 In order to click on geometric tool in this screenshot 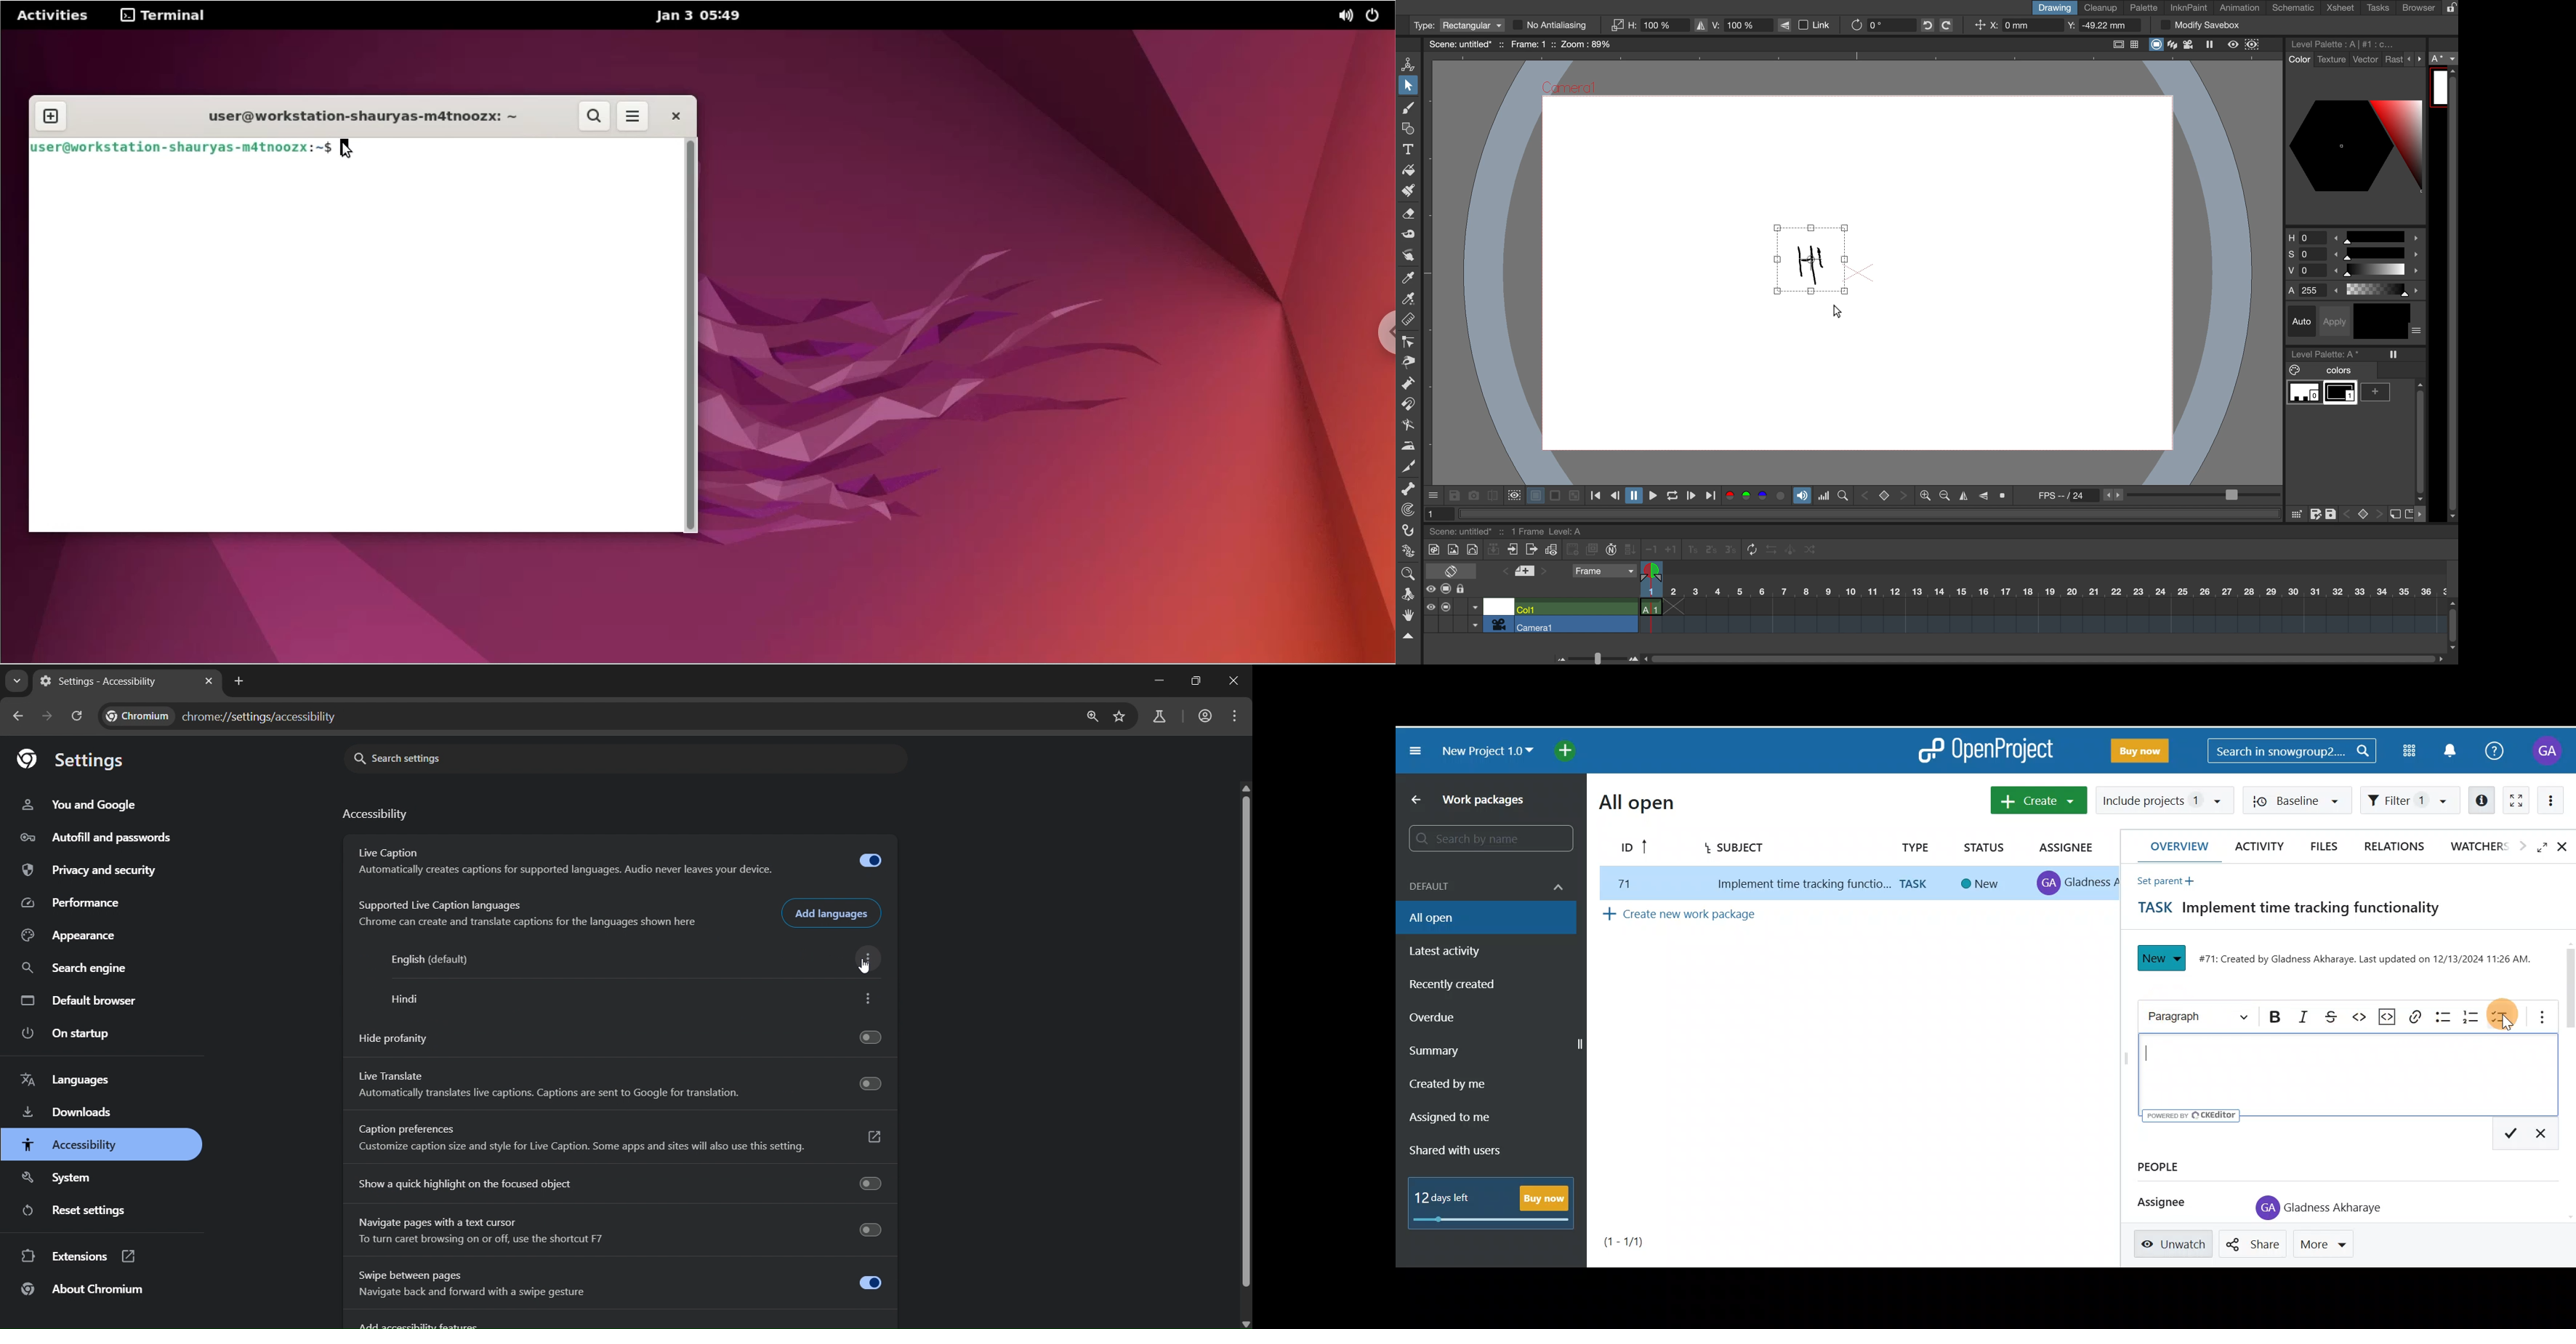, I will do `click(1408, 130)`.